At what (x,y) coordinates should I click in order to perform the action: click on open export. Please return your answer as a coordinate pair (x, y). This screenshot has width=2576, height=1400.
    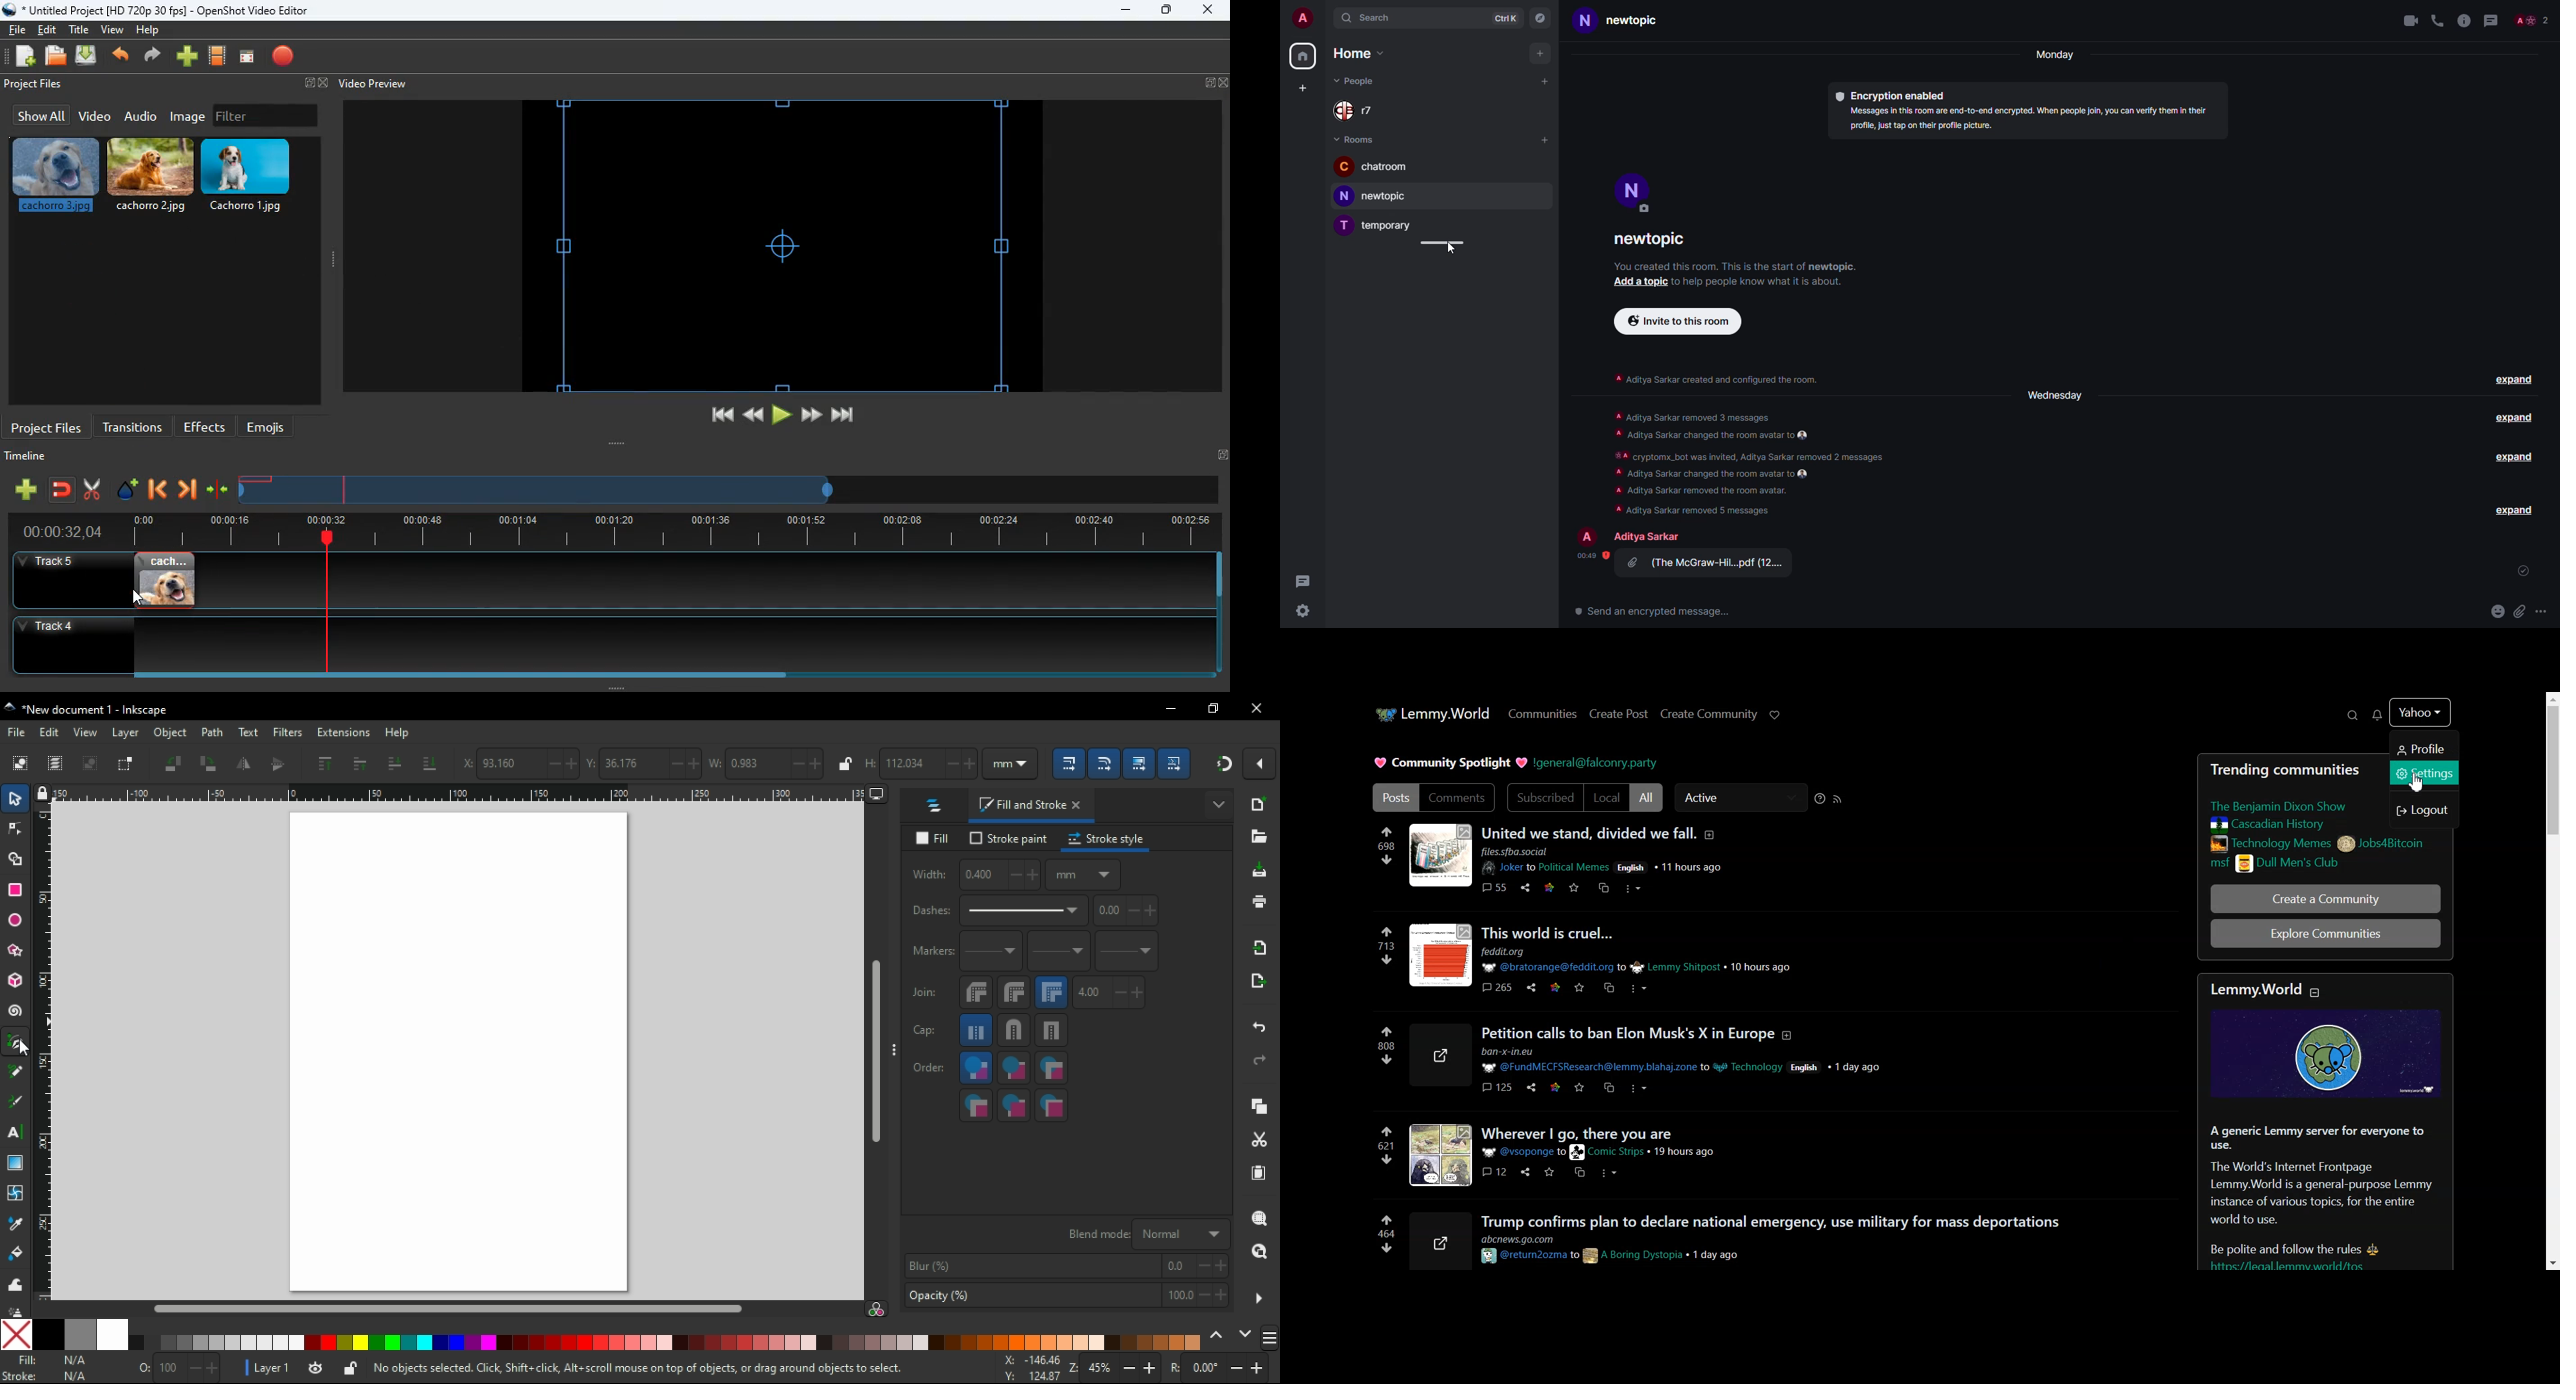
    Looking at the image, I should click on (1256, 986).